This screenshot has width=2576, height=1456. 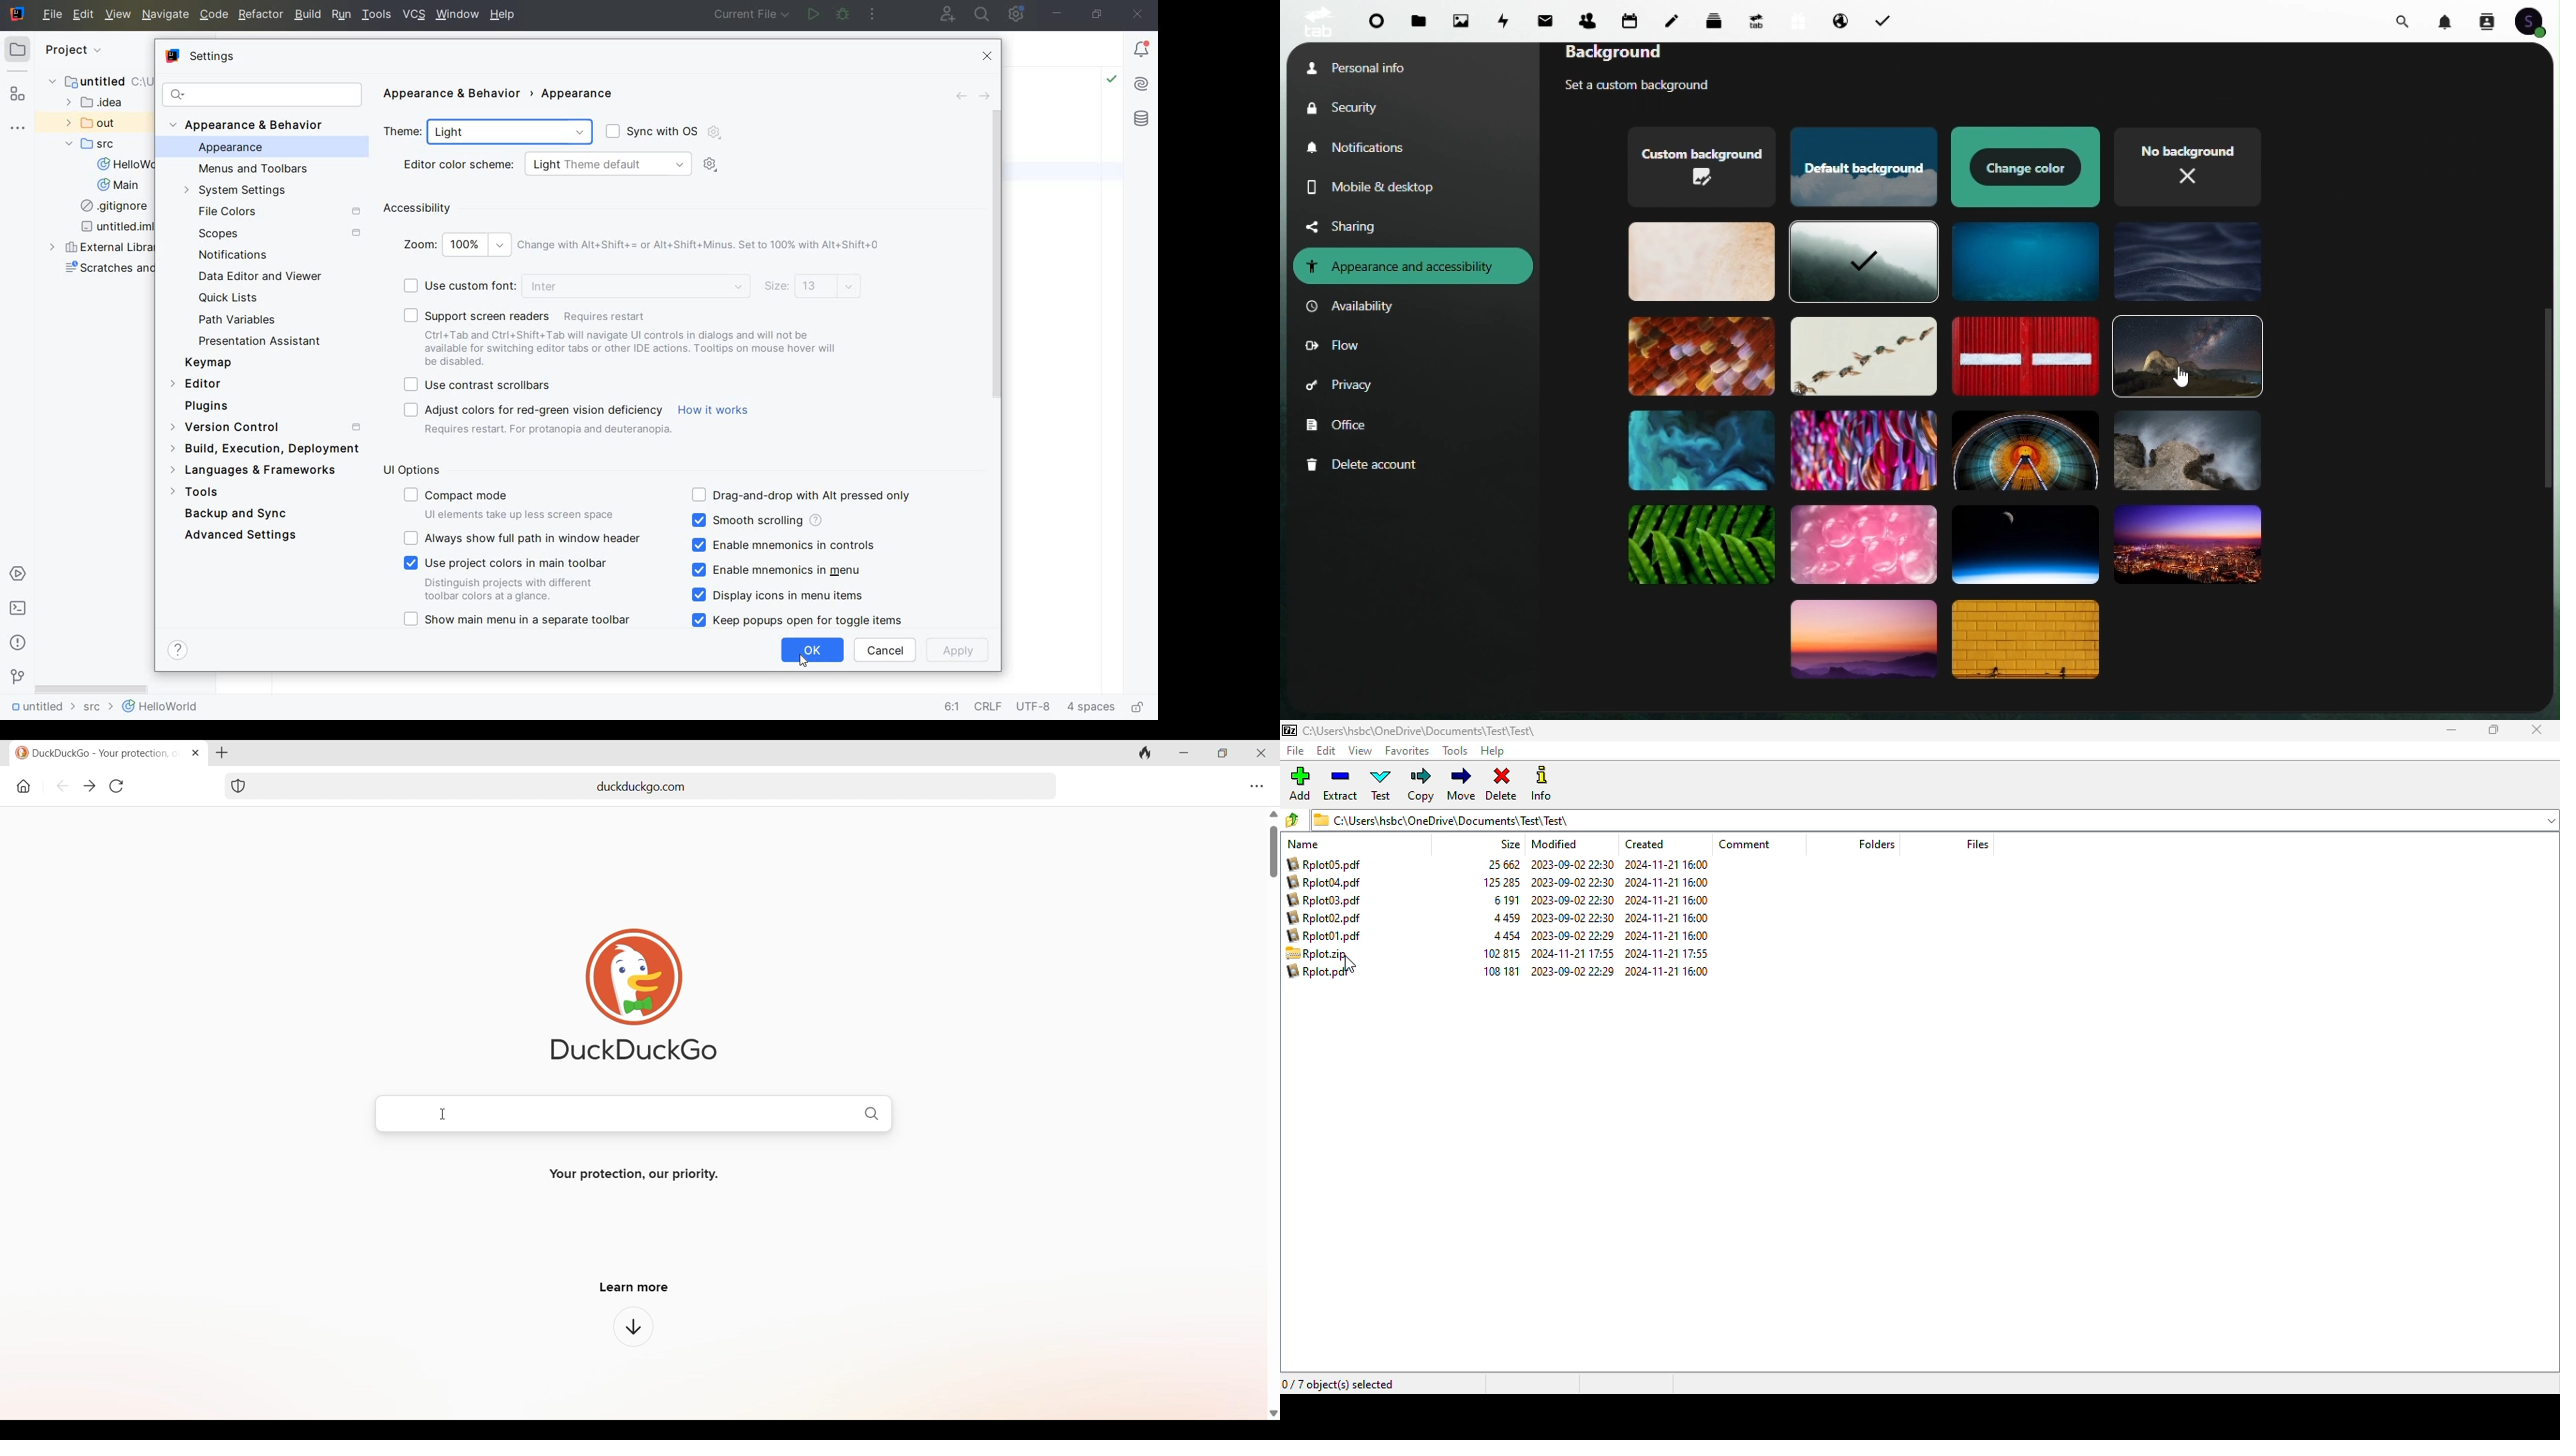 I want to click on Themes, so click(x=1701, y=260).